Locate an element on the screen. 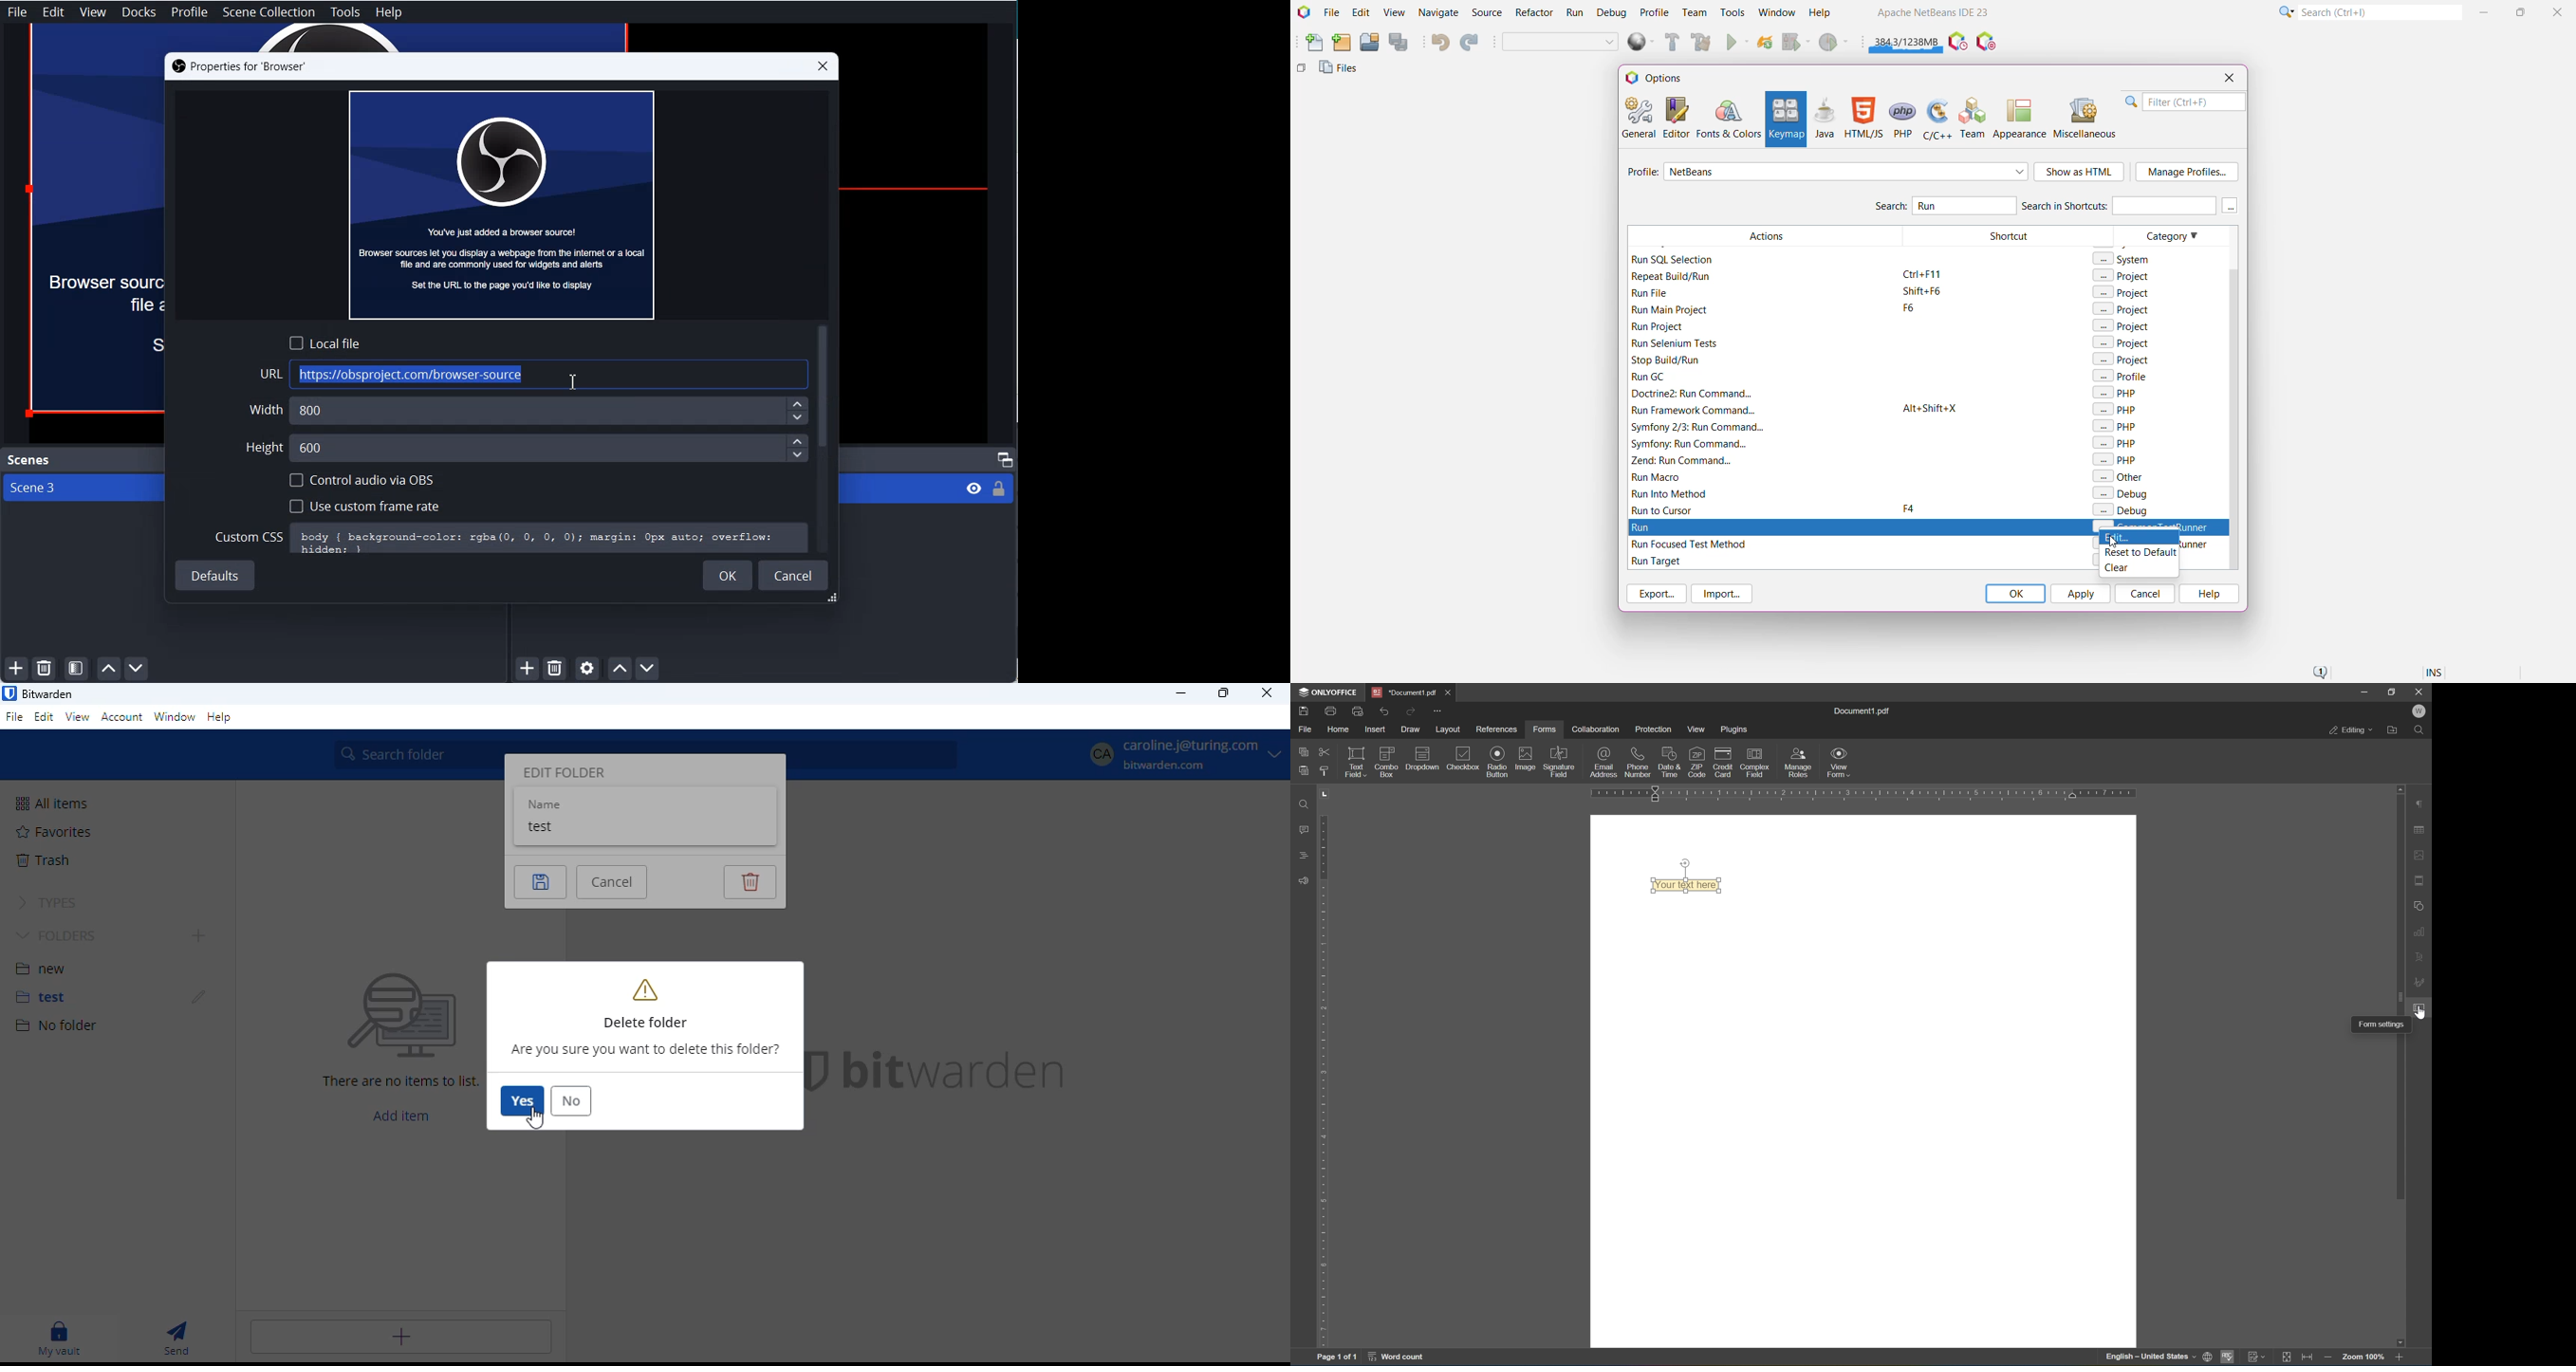 This screenshot has height=1372, width=2576. Help is located at coordinates (2208, 594).